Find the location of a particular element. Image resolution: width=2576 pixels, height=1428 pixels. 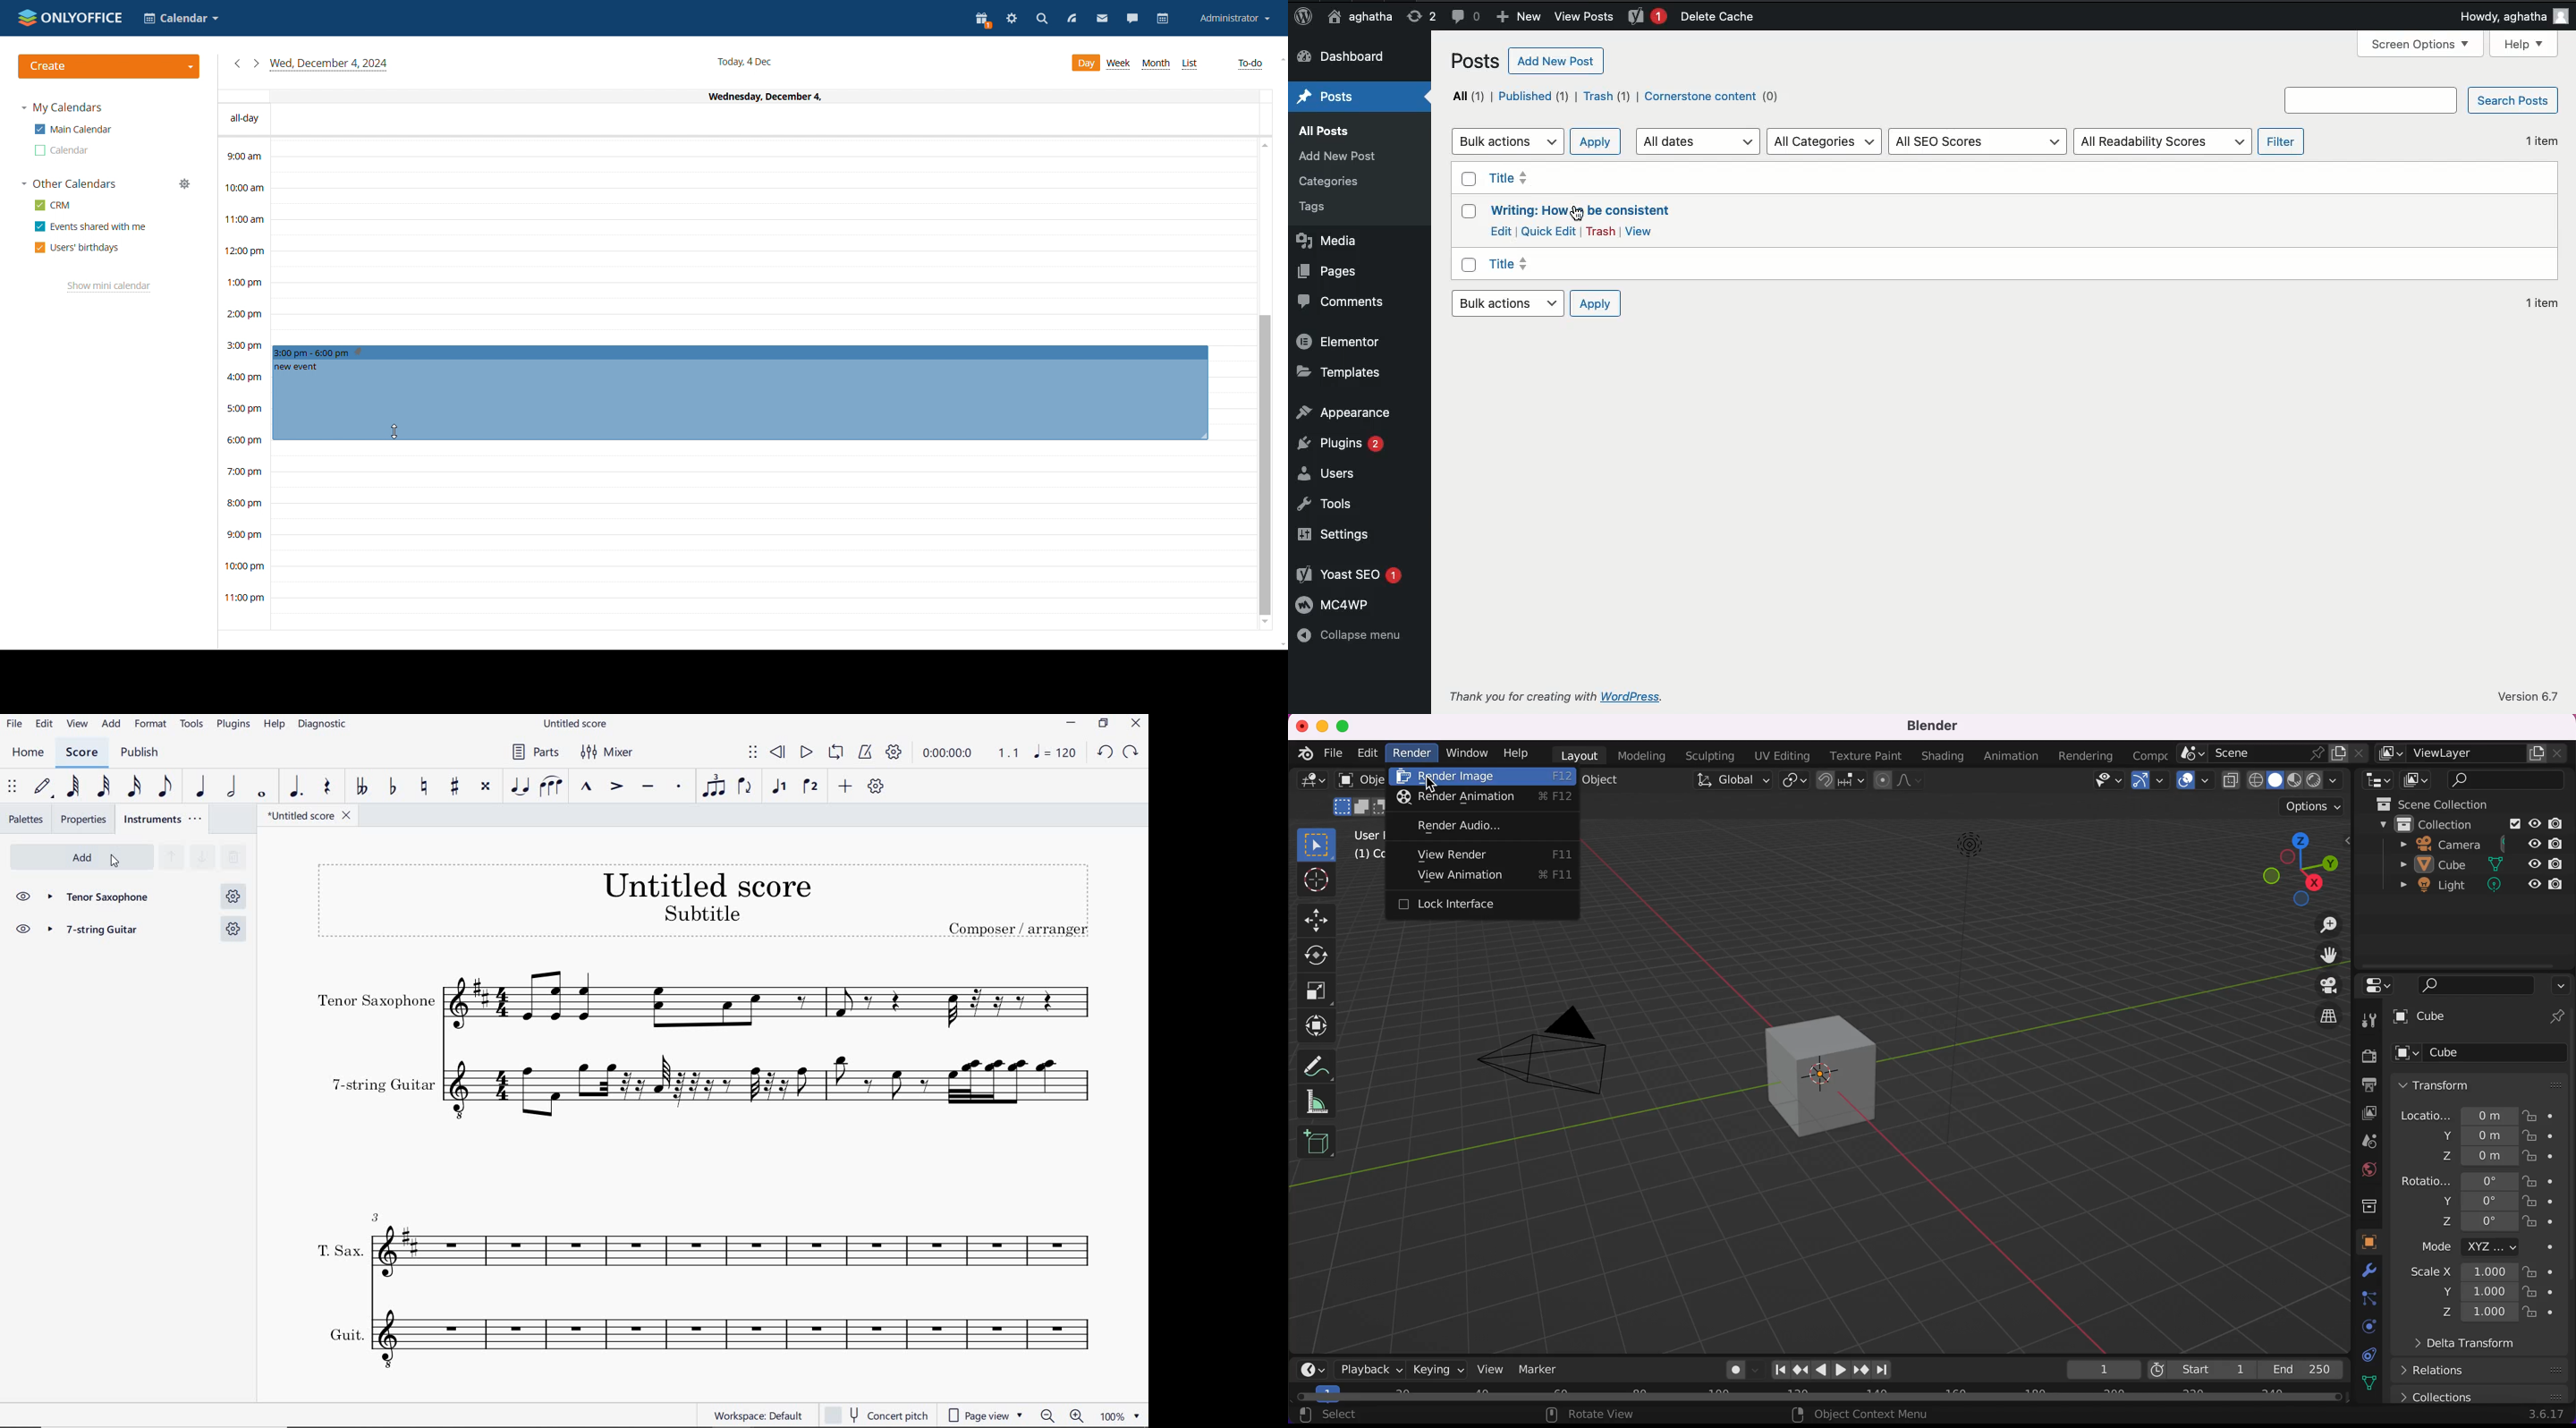

y 0 is located at coordinates (2467, 1201).